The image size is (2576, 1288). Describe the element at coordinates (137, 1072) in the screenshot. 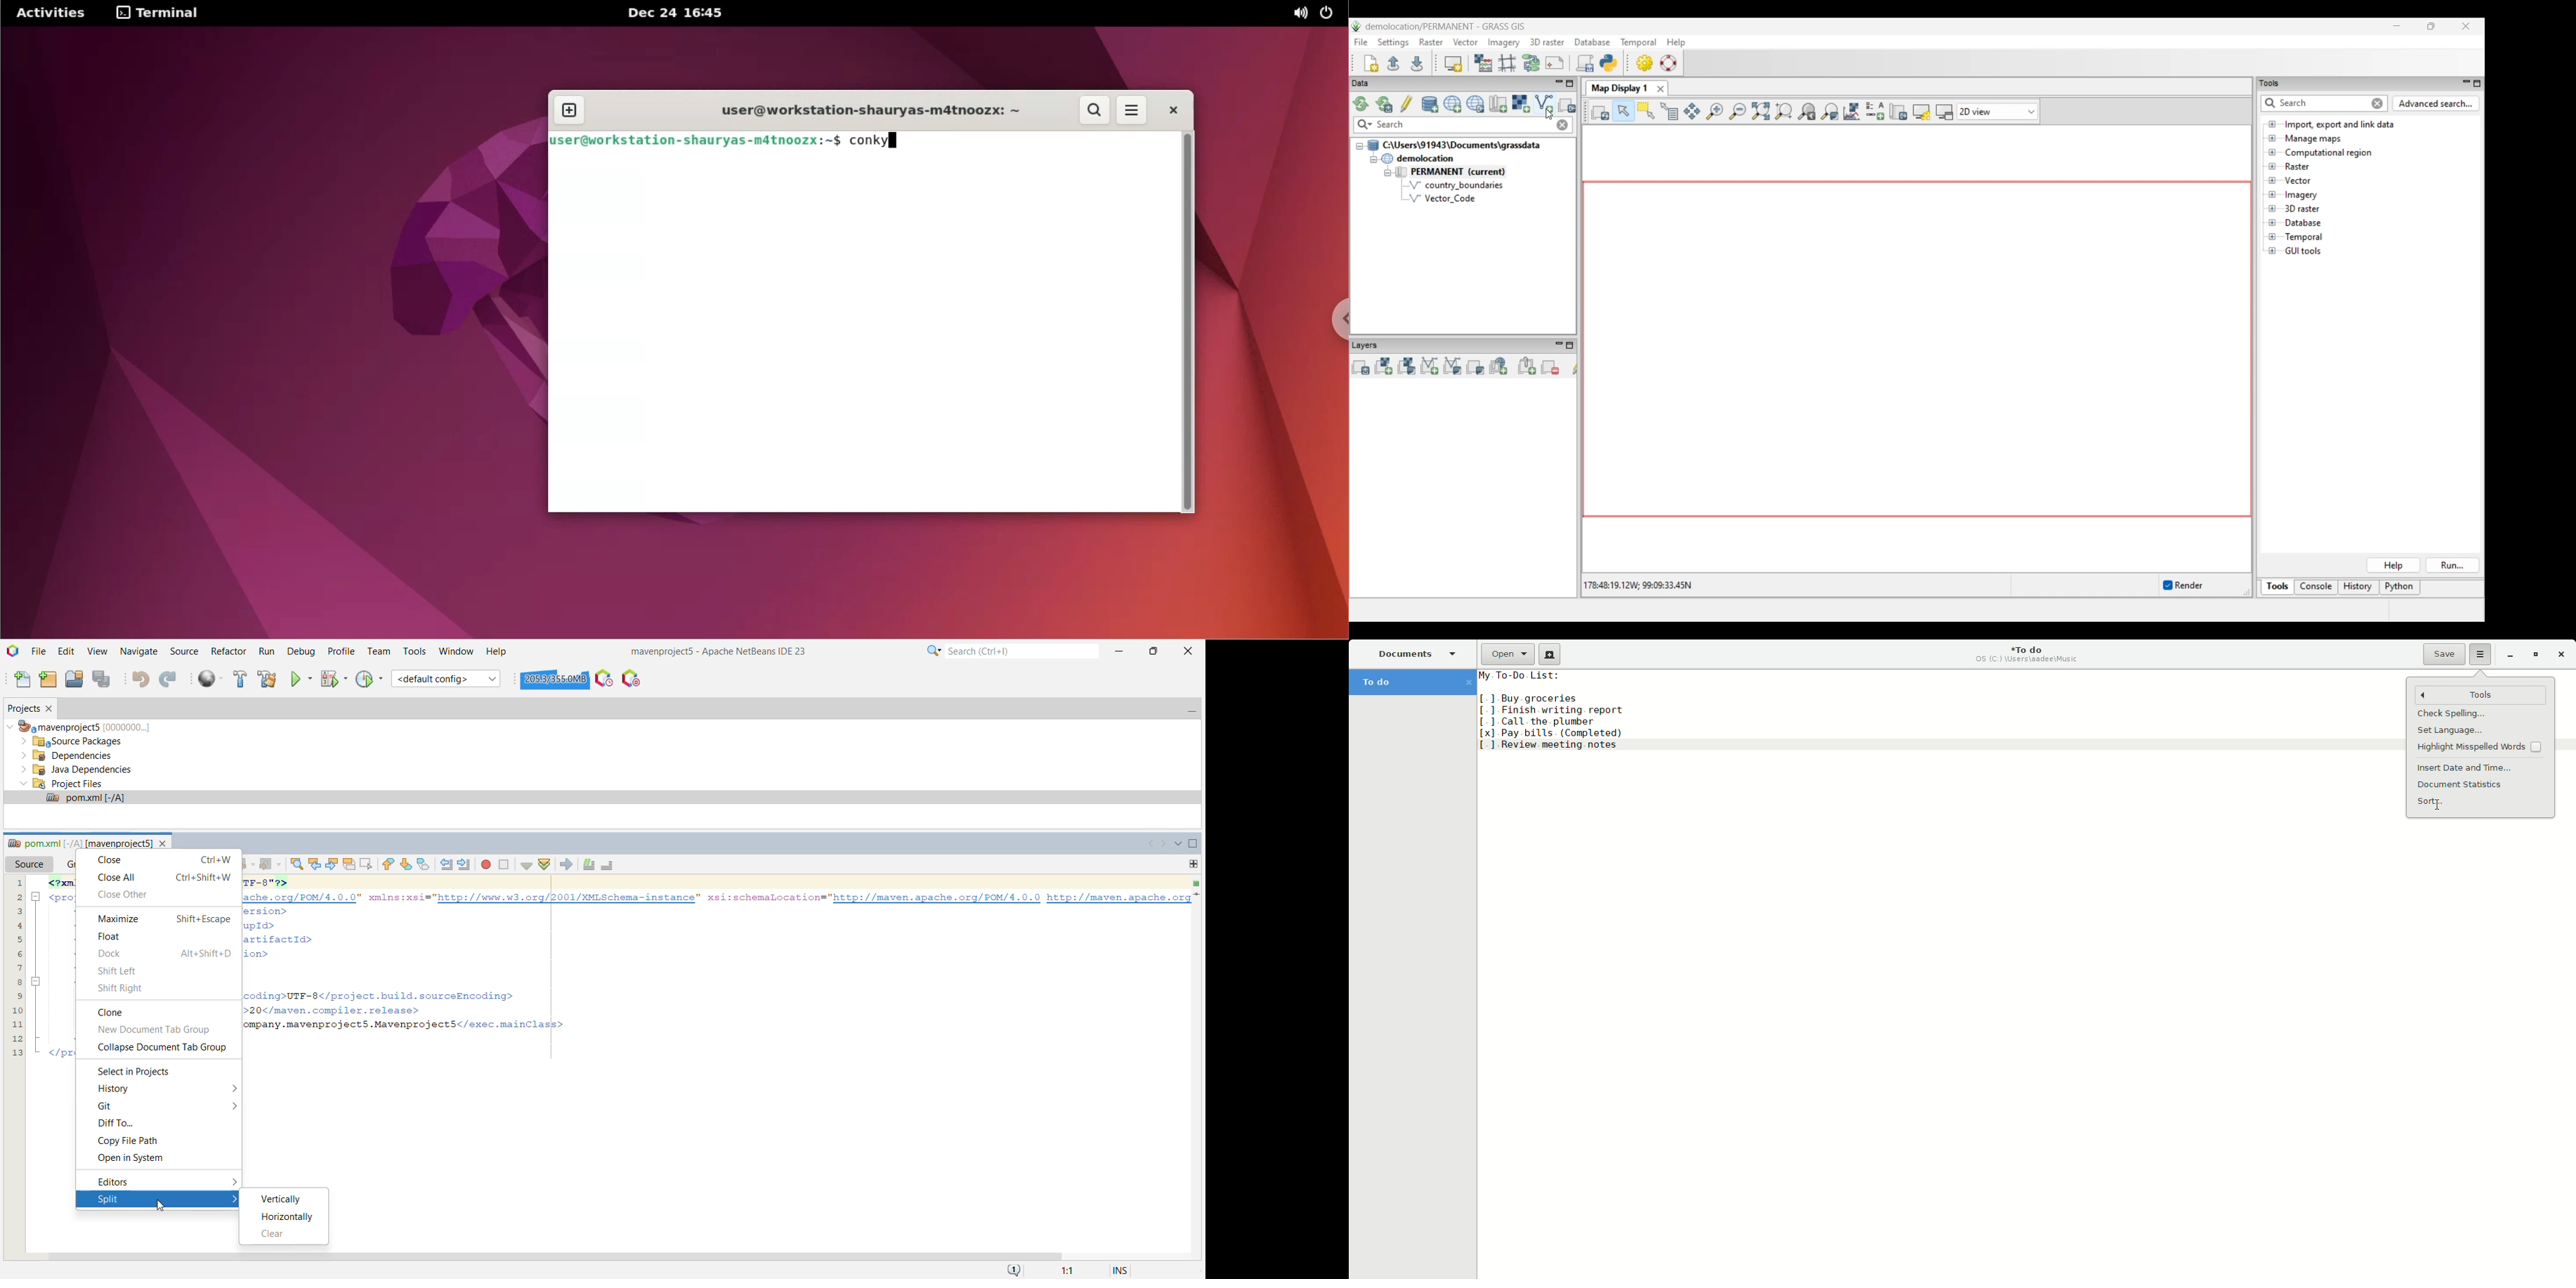

I see `Select in Projects` at that location.